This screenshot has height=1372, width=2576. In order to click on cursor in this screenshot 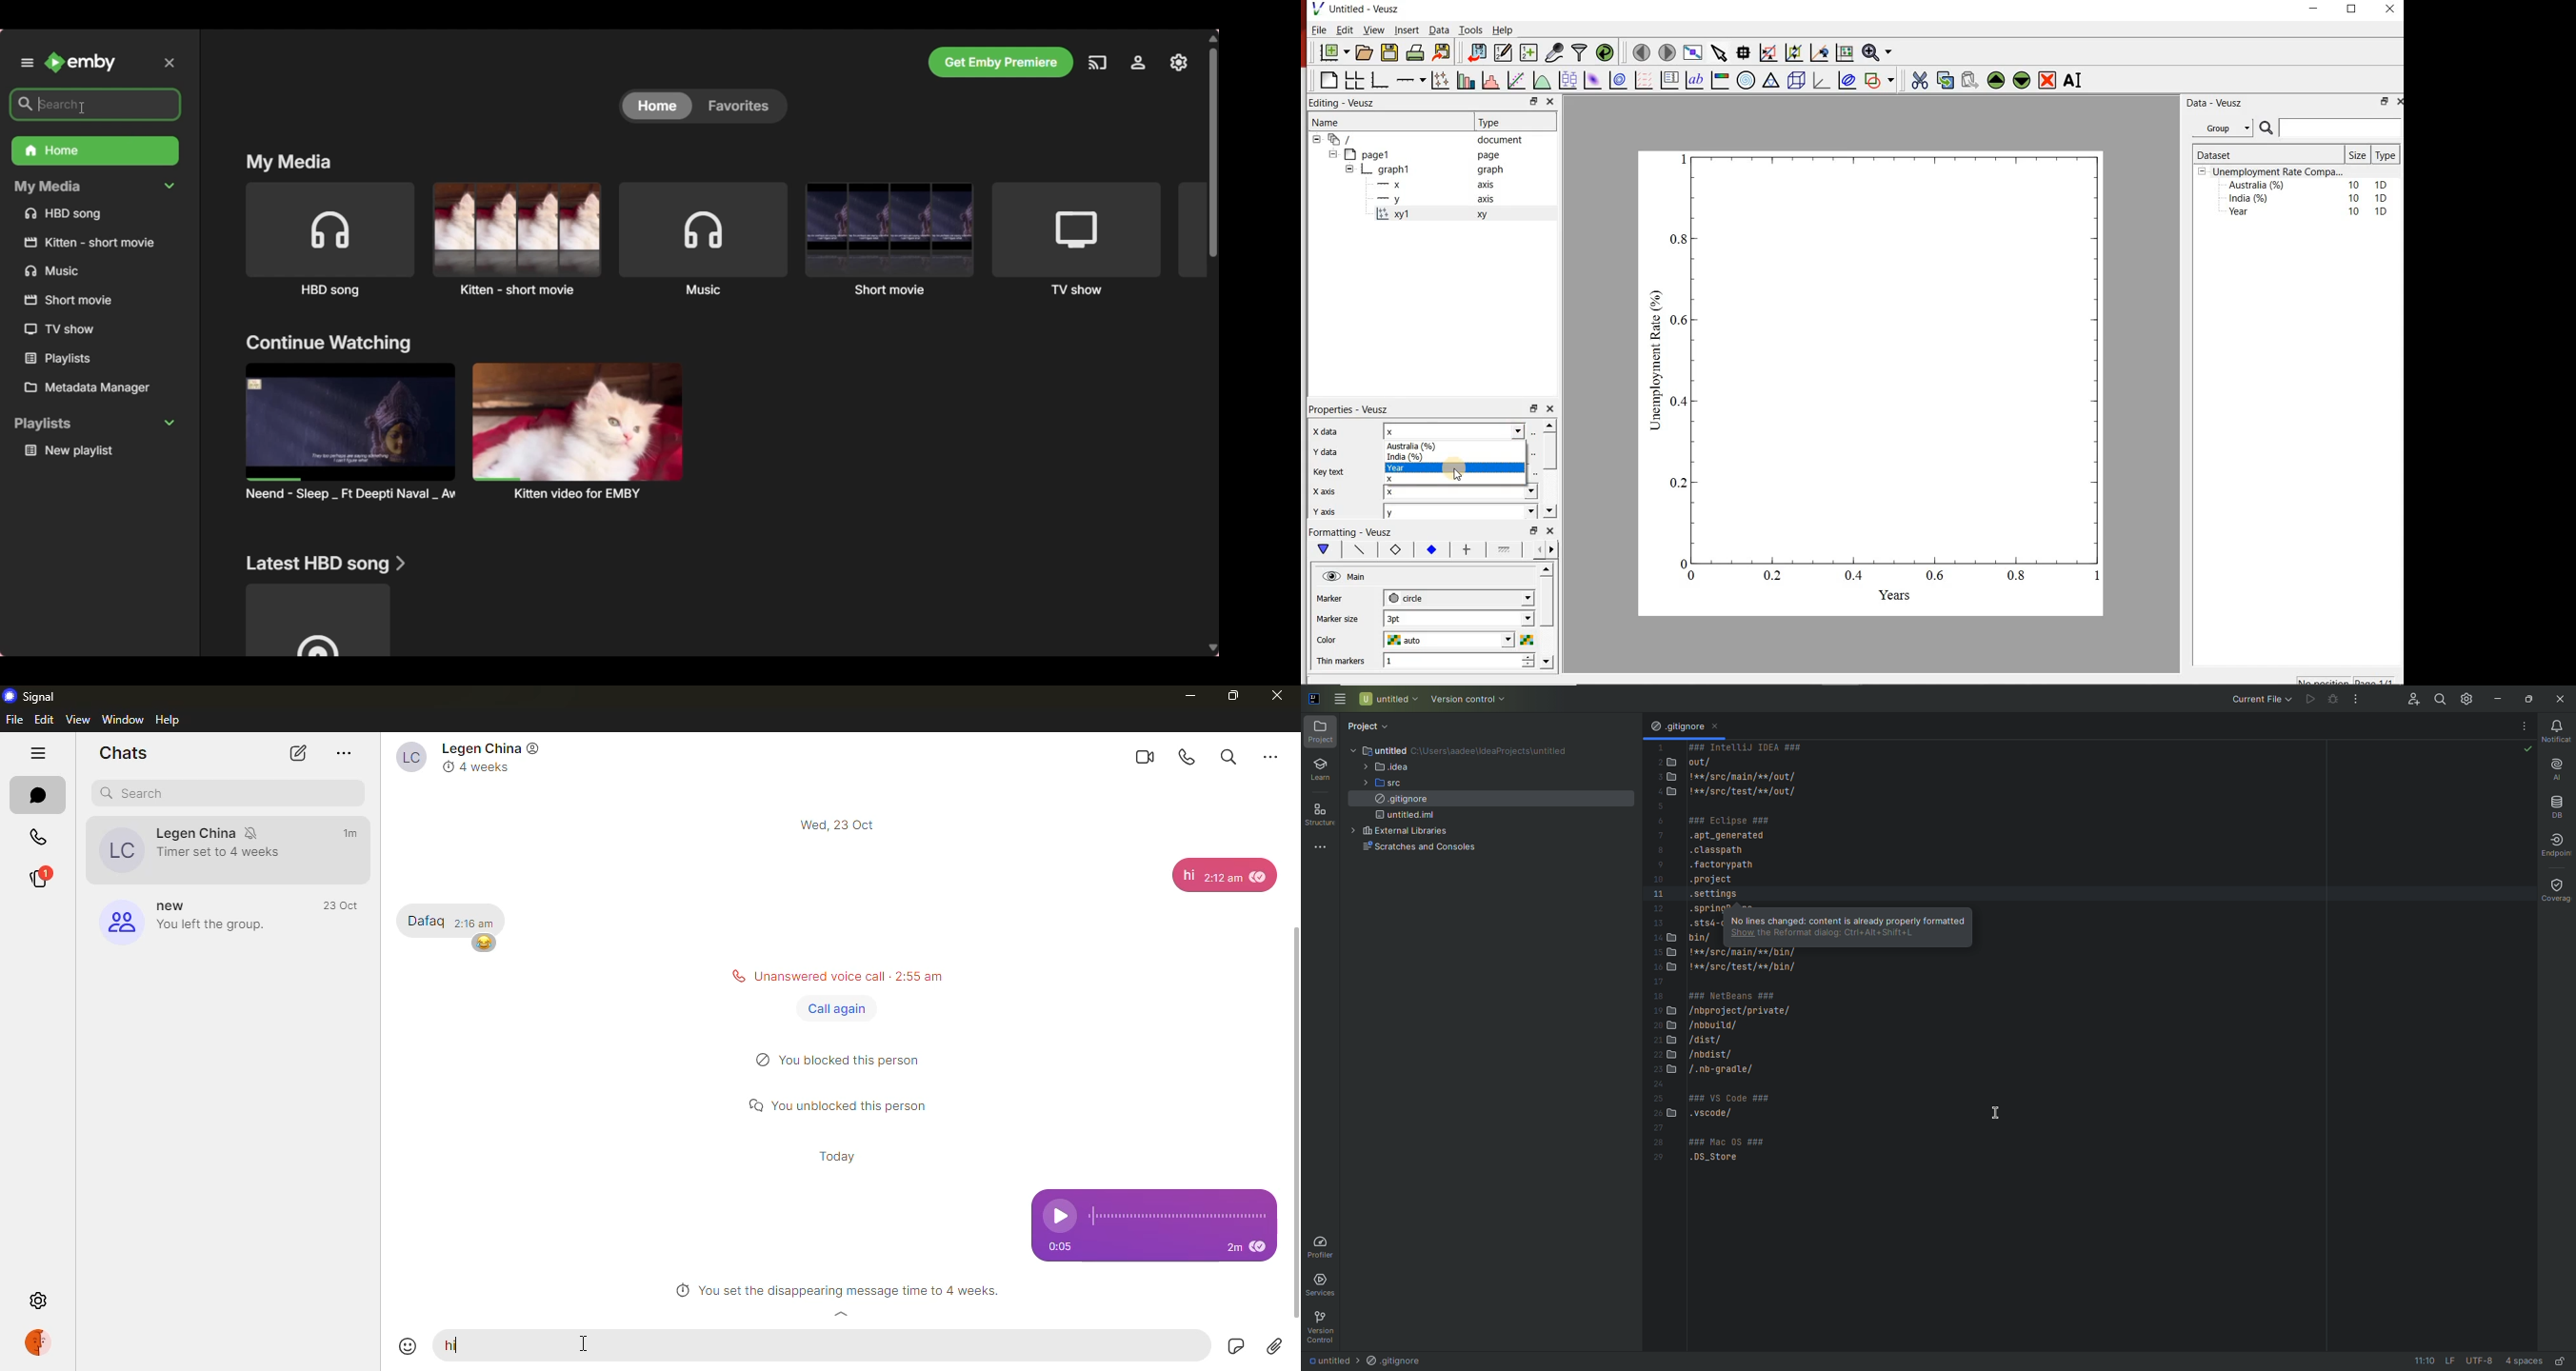, I will do `click(587, 1349)`.